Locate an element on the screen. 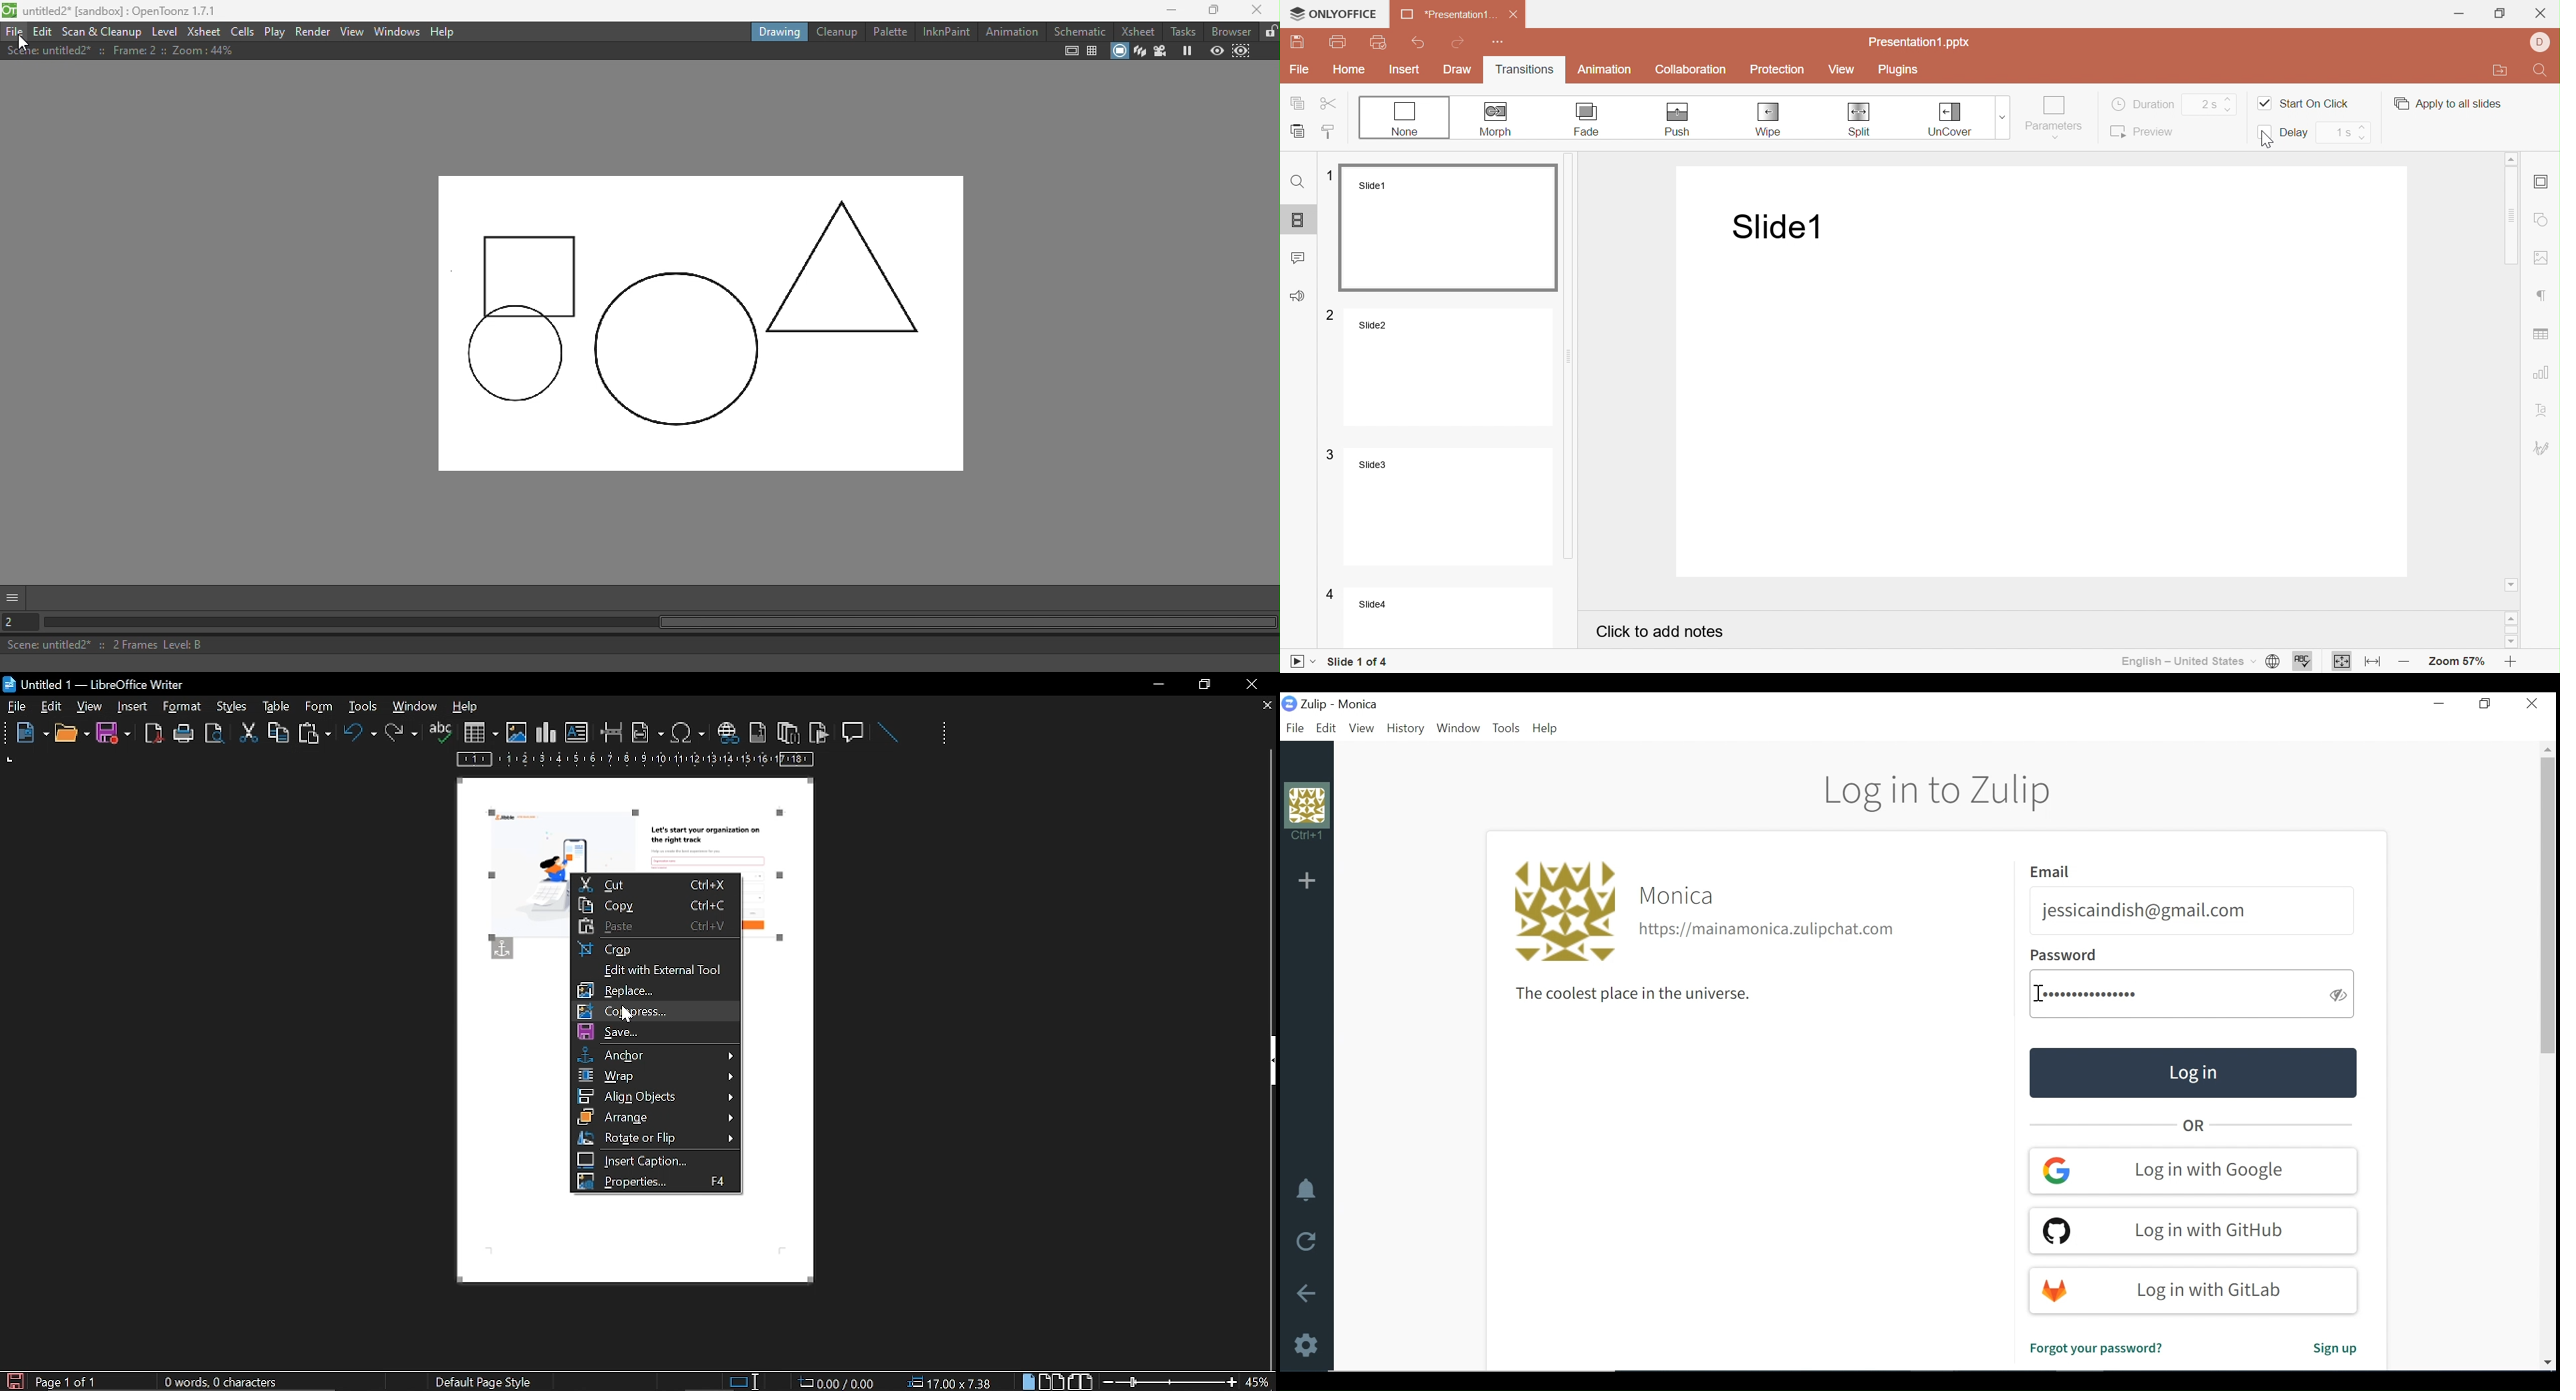 This screenshot has width=2576, height=1400. Scroll bar is located at coordinates (2514, 216).